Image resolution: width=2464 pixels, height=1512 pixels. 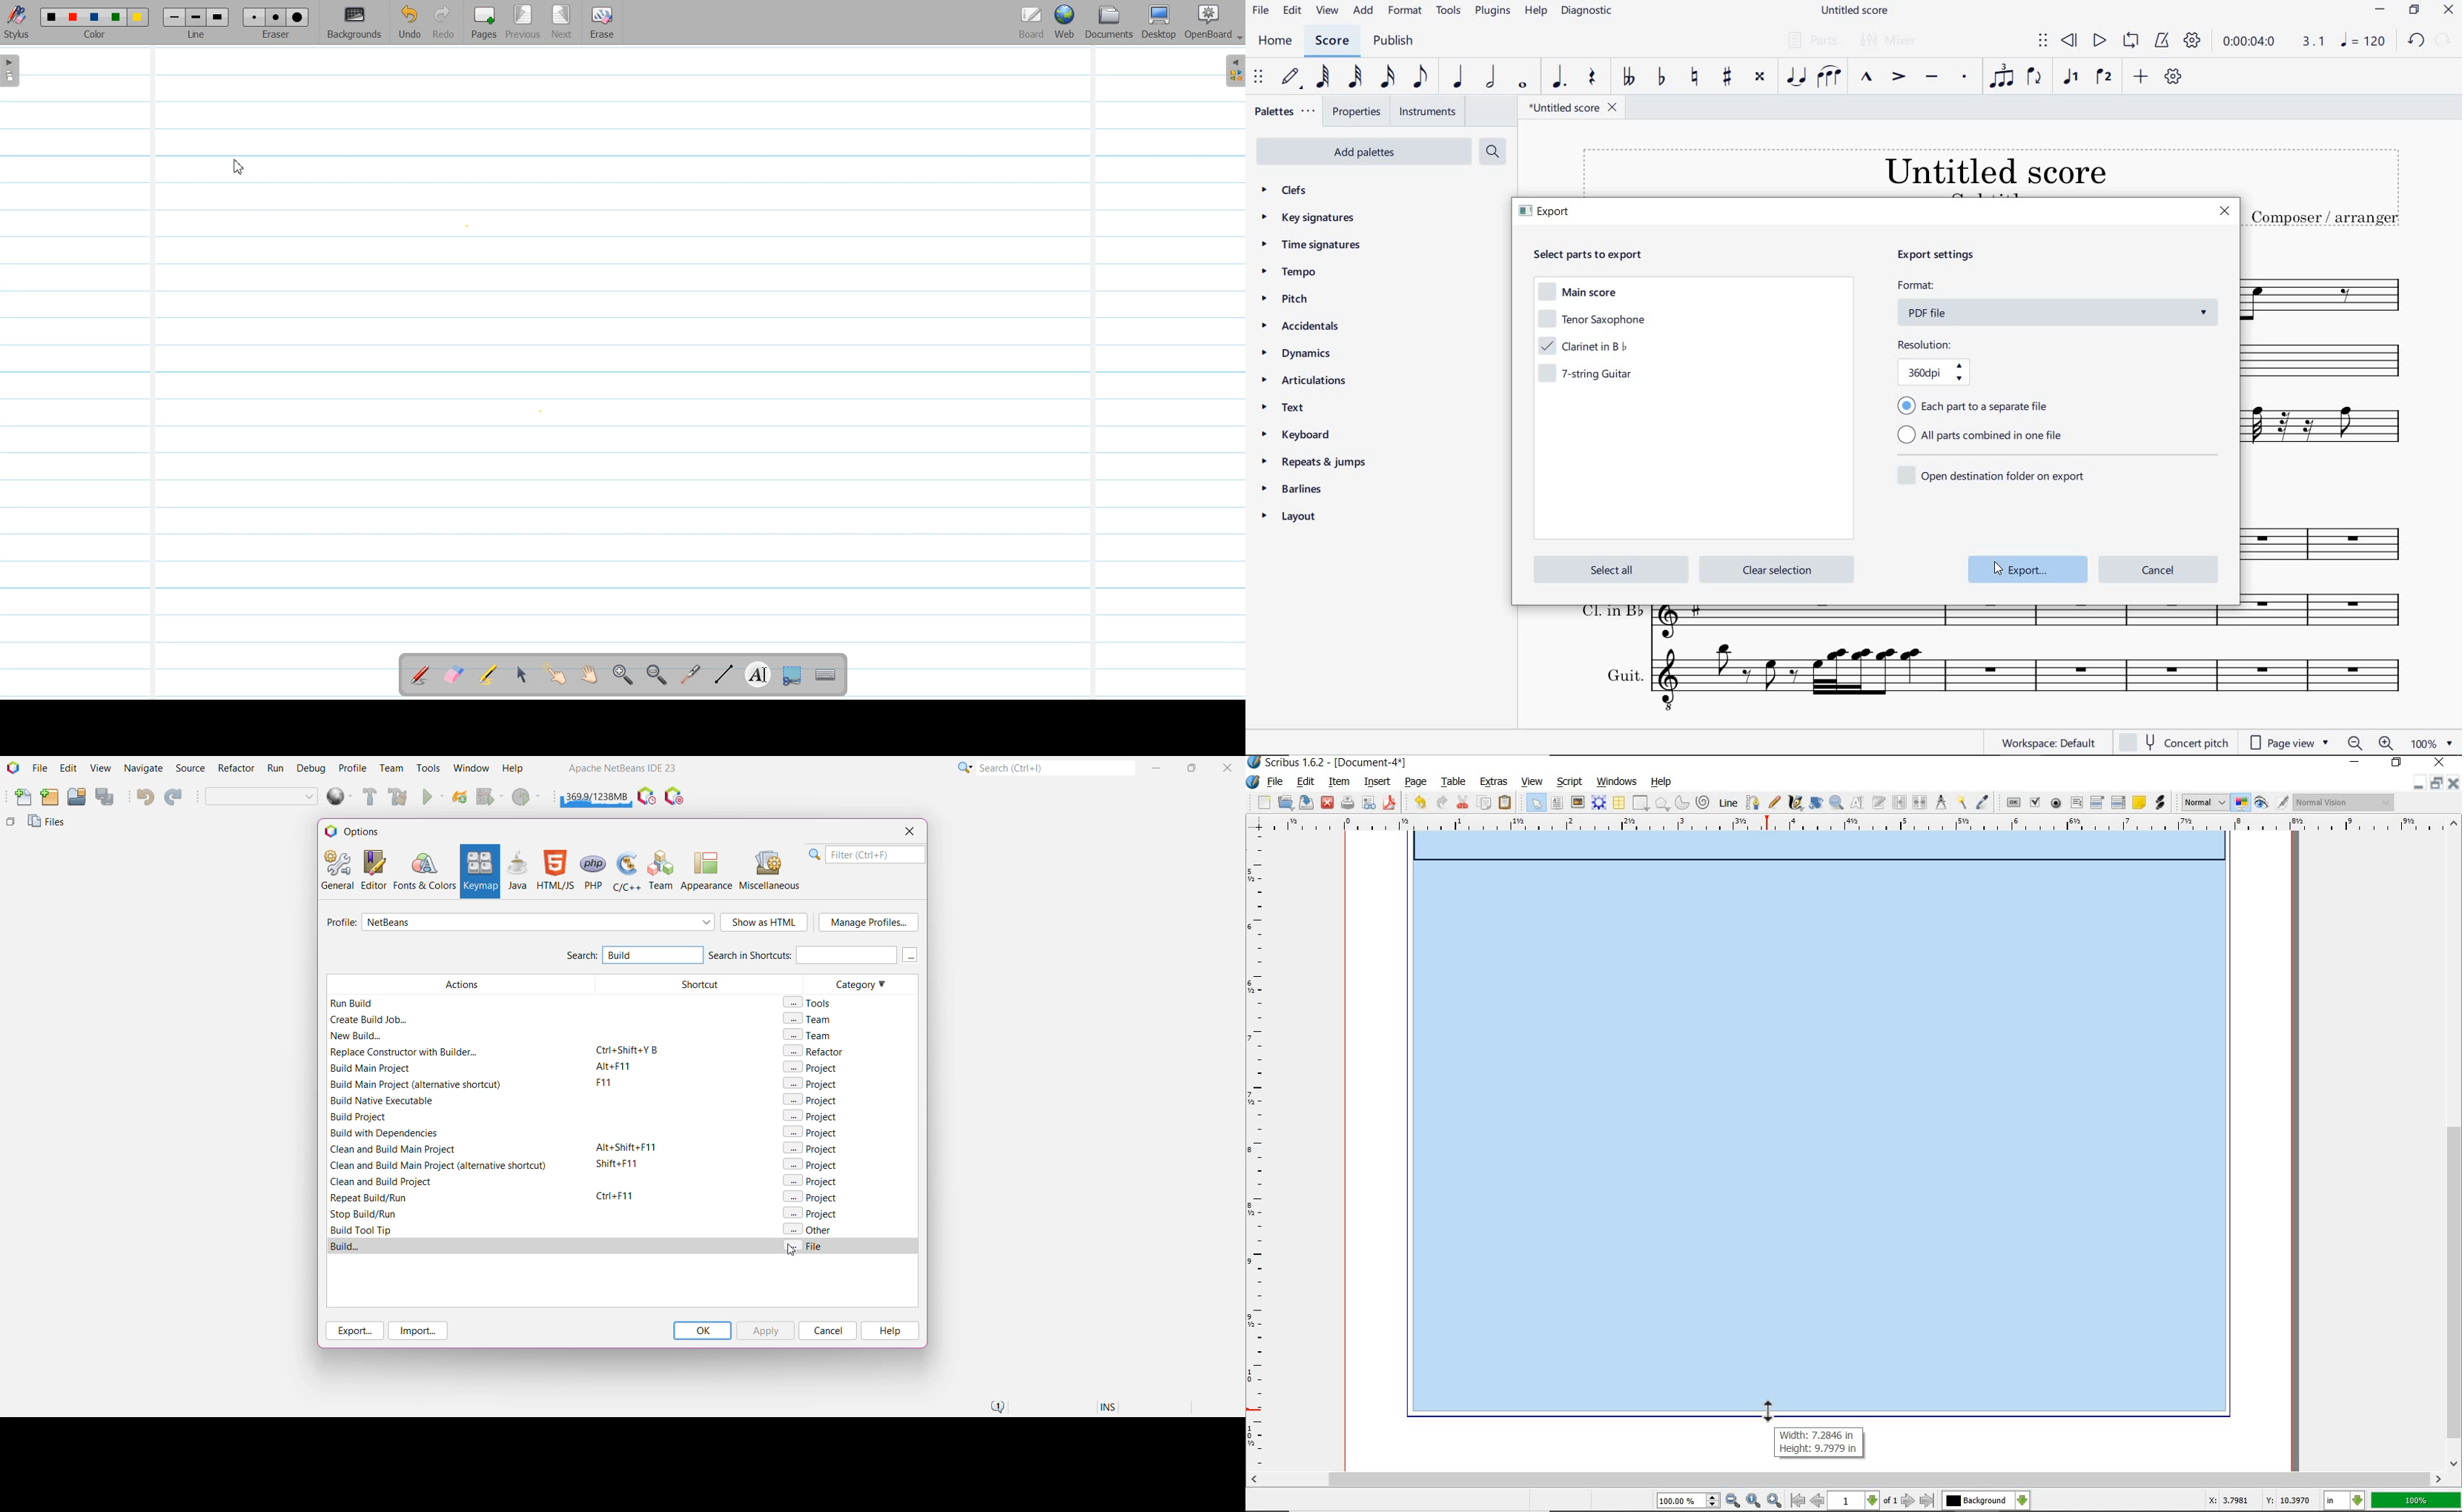 I want to click on pdf radio button, so click(x=2054, y=804).